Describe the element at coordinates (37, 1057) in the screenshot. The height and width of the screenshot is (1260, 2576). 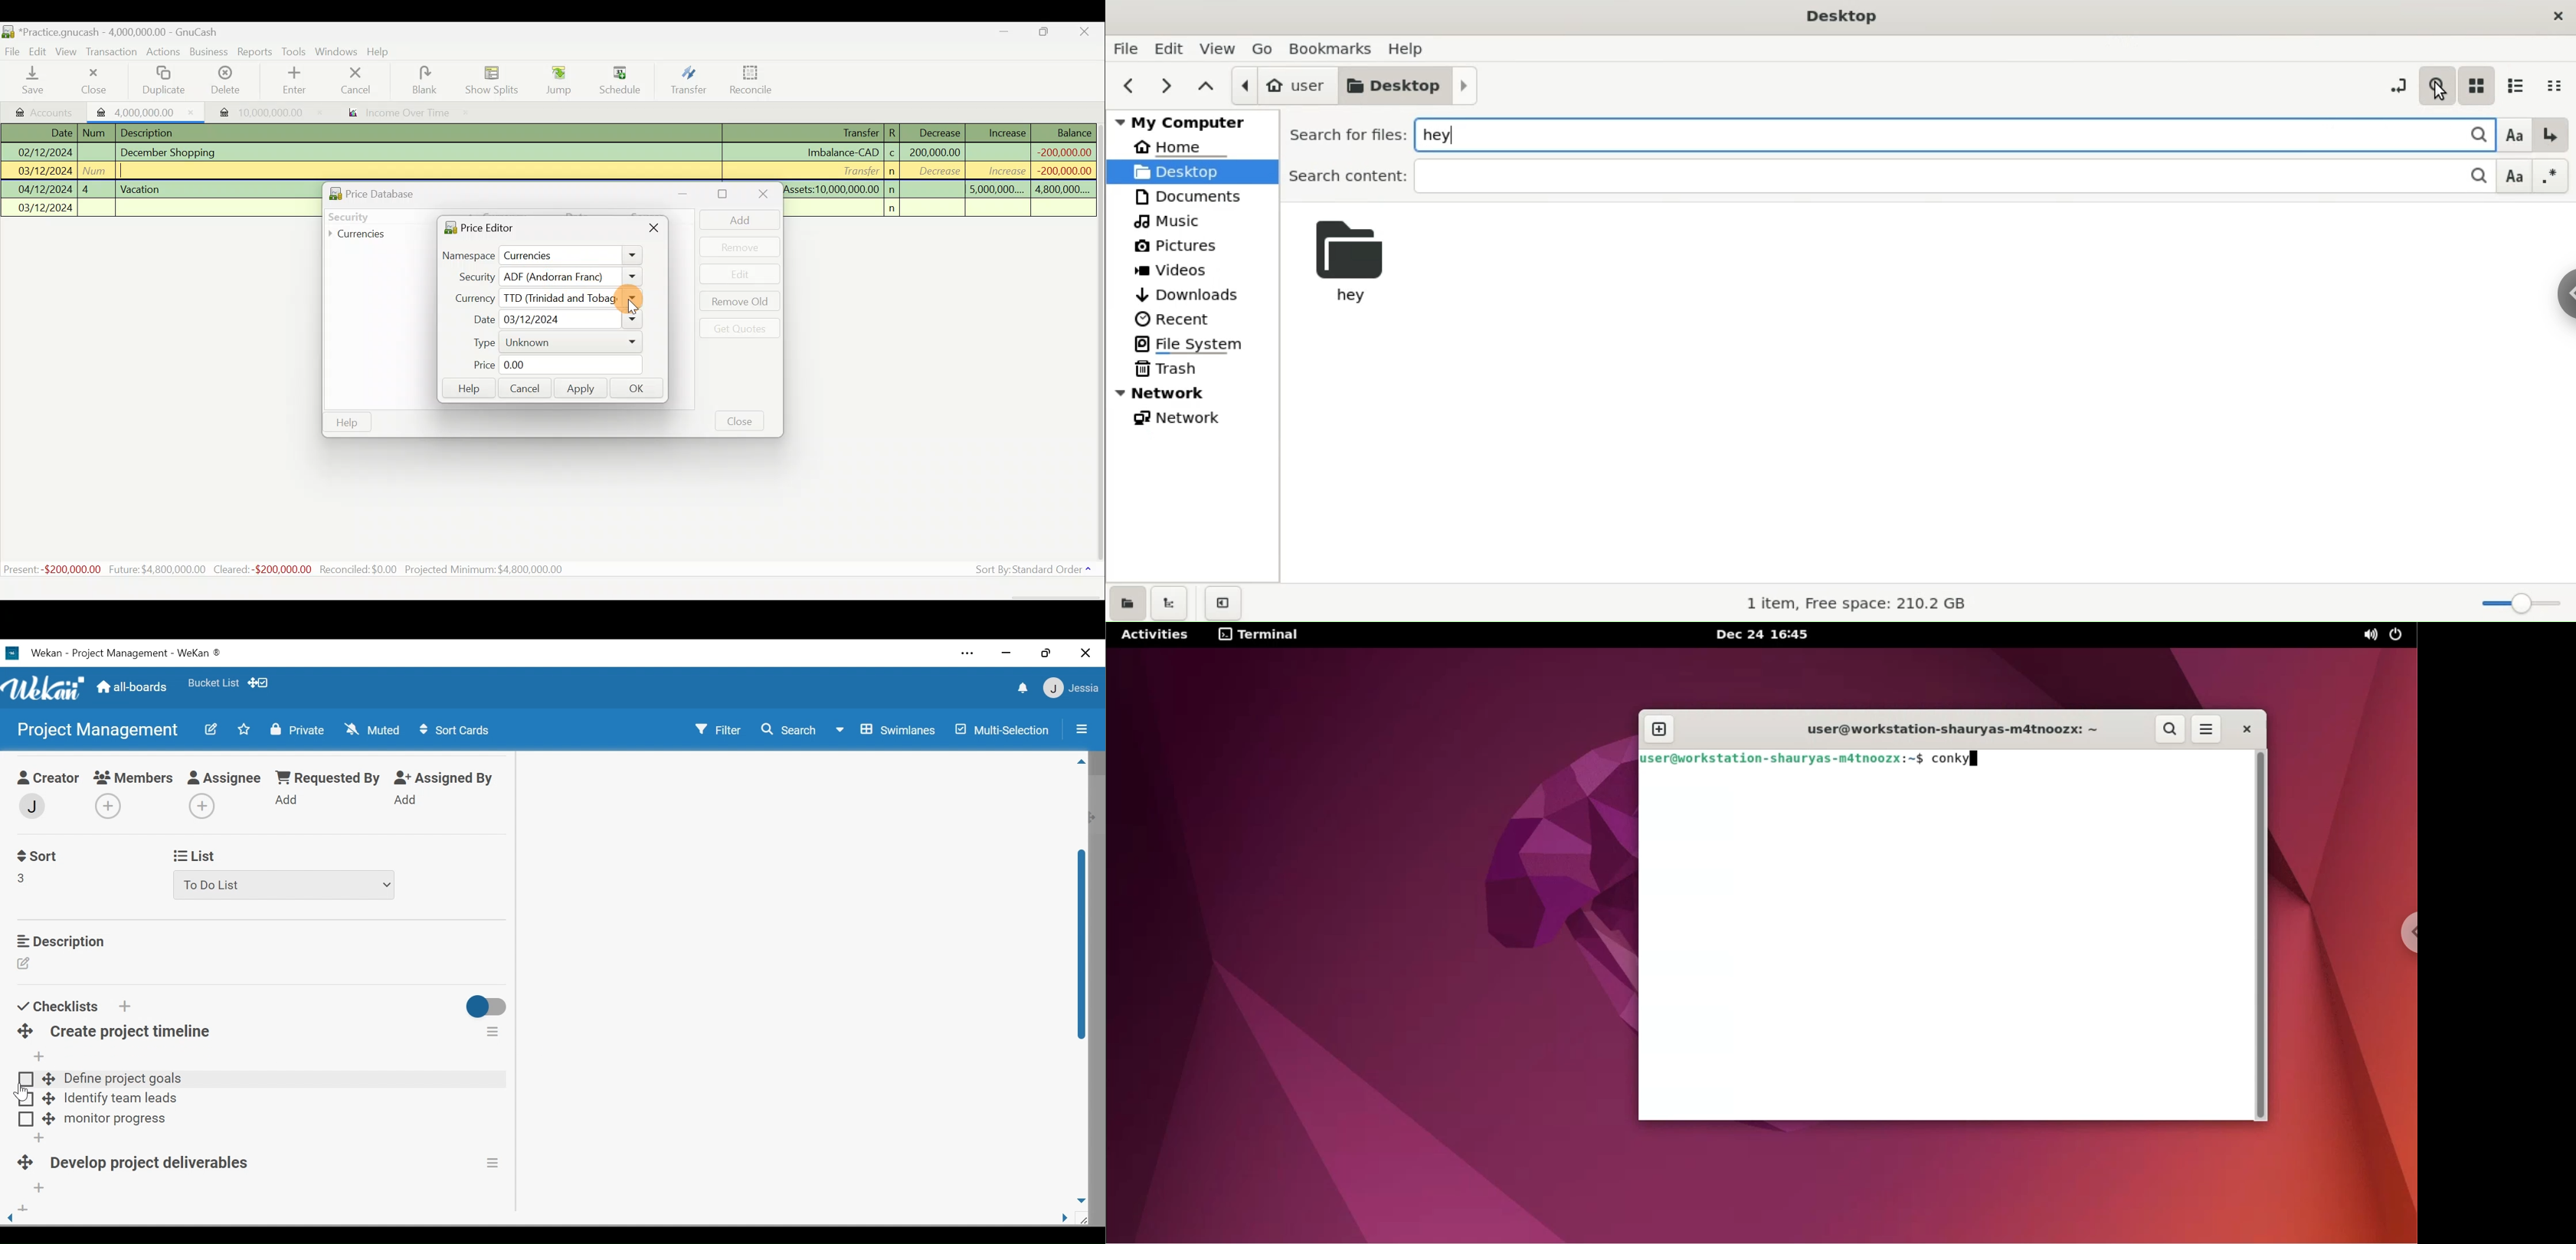
I see `Add an item to checklist` at that location.